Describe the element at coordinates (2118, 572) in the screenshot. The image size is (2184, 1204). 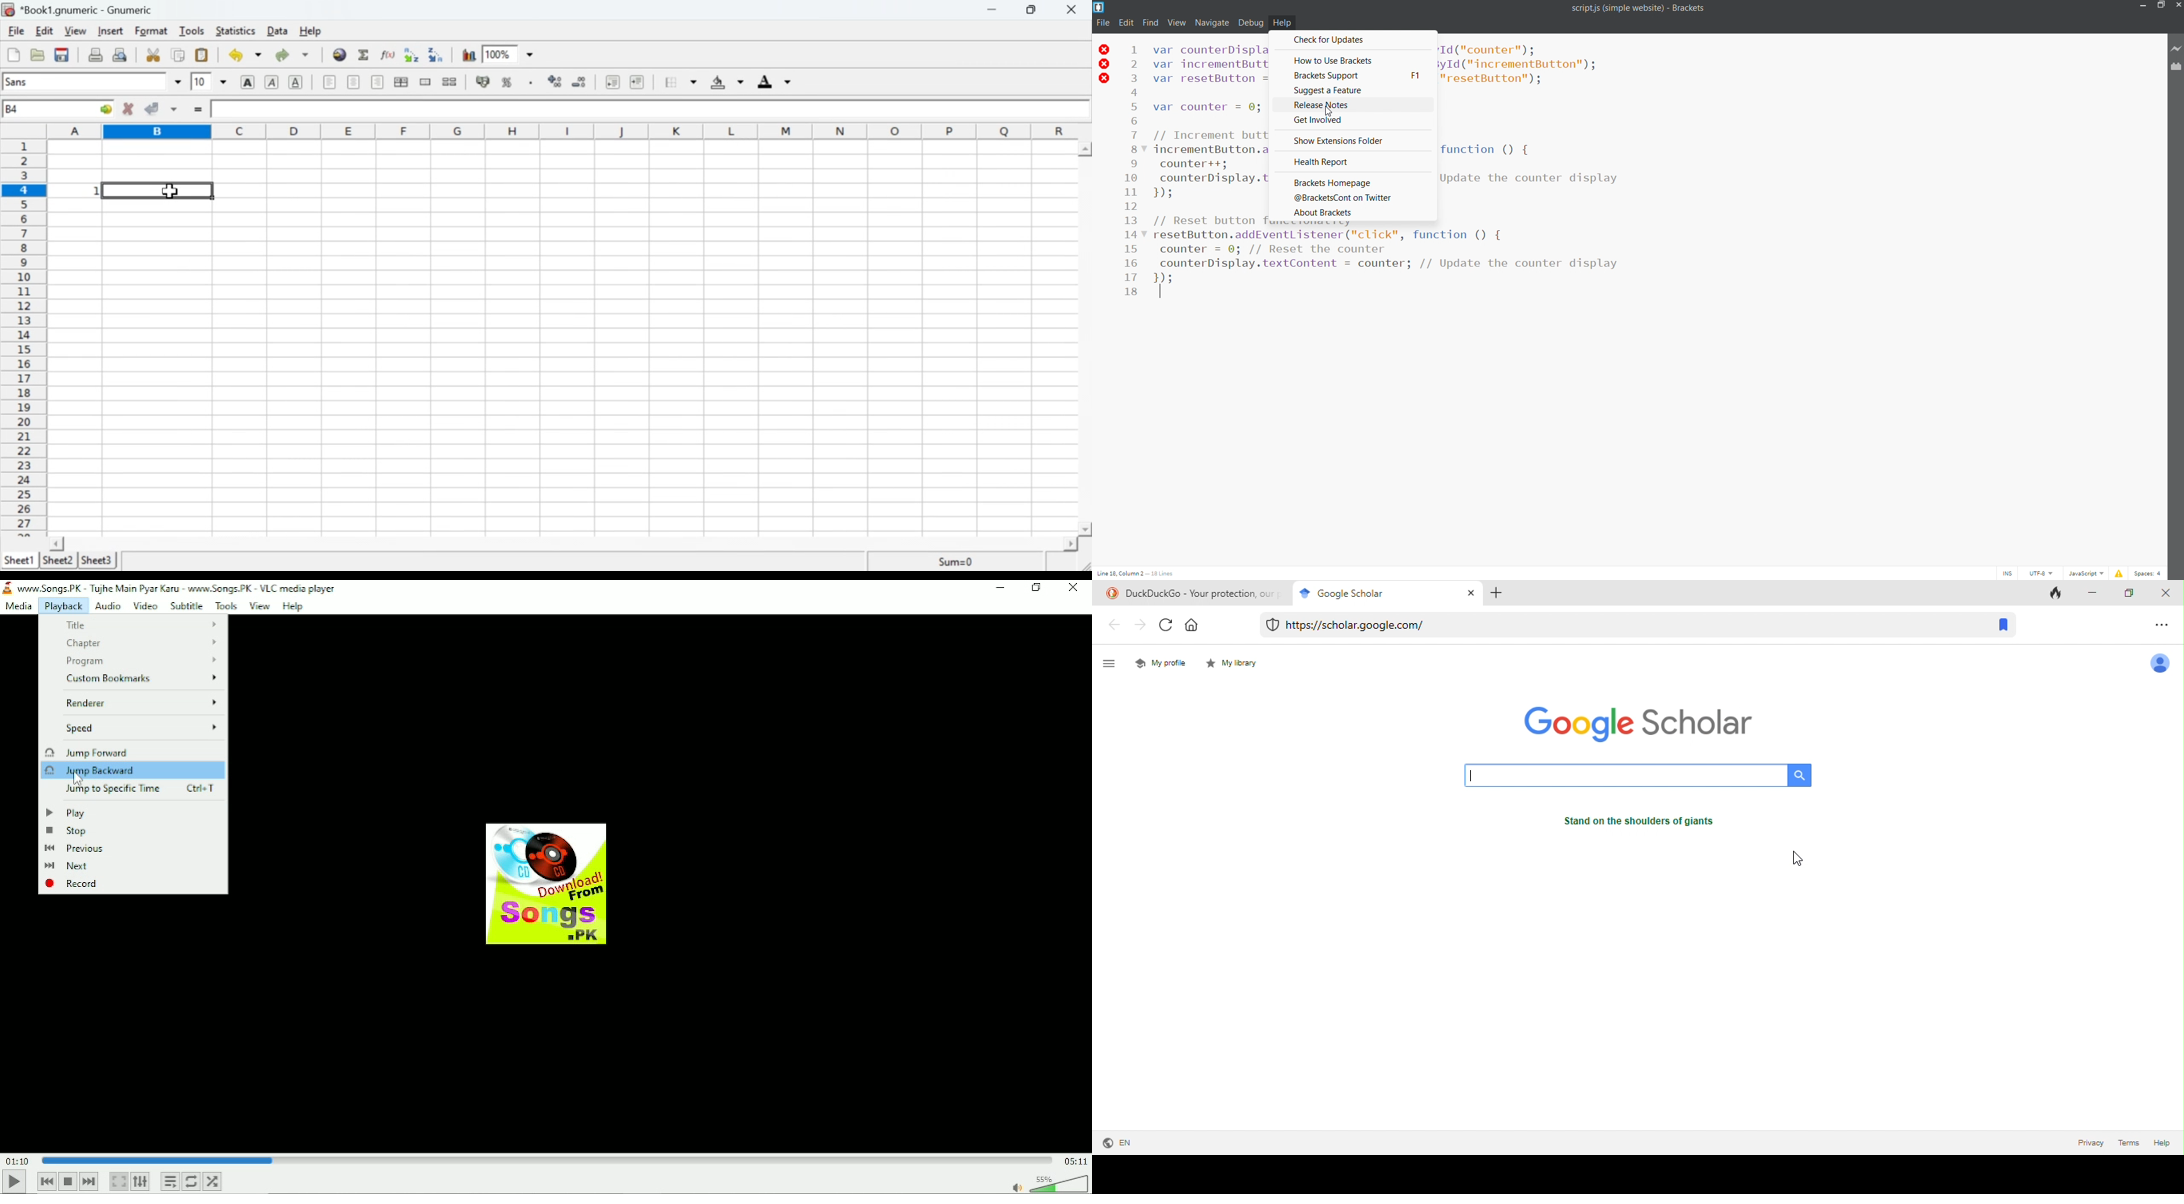
I see `error` at that location.